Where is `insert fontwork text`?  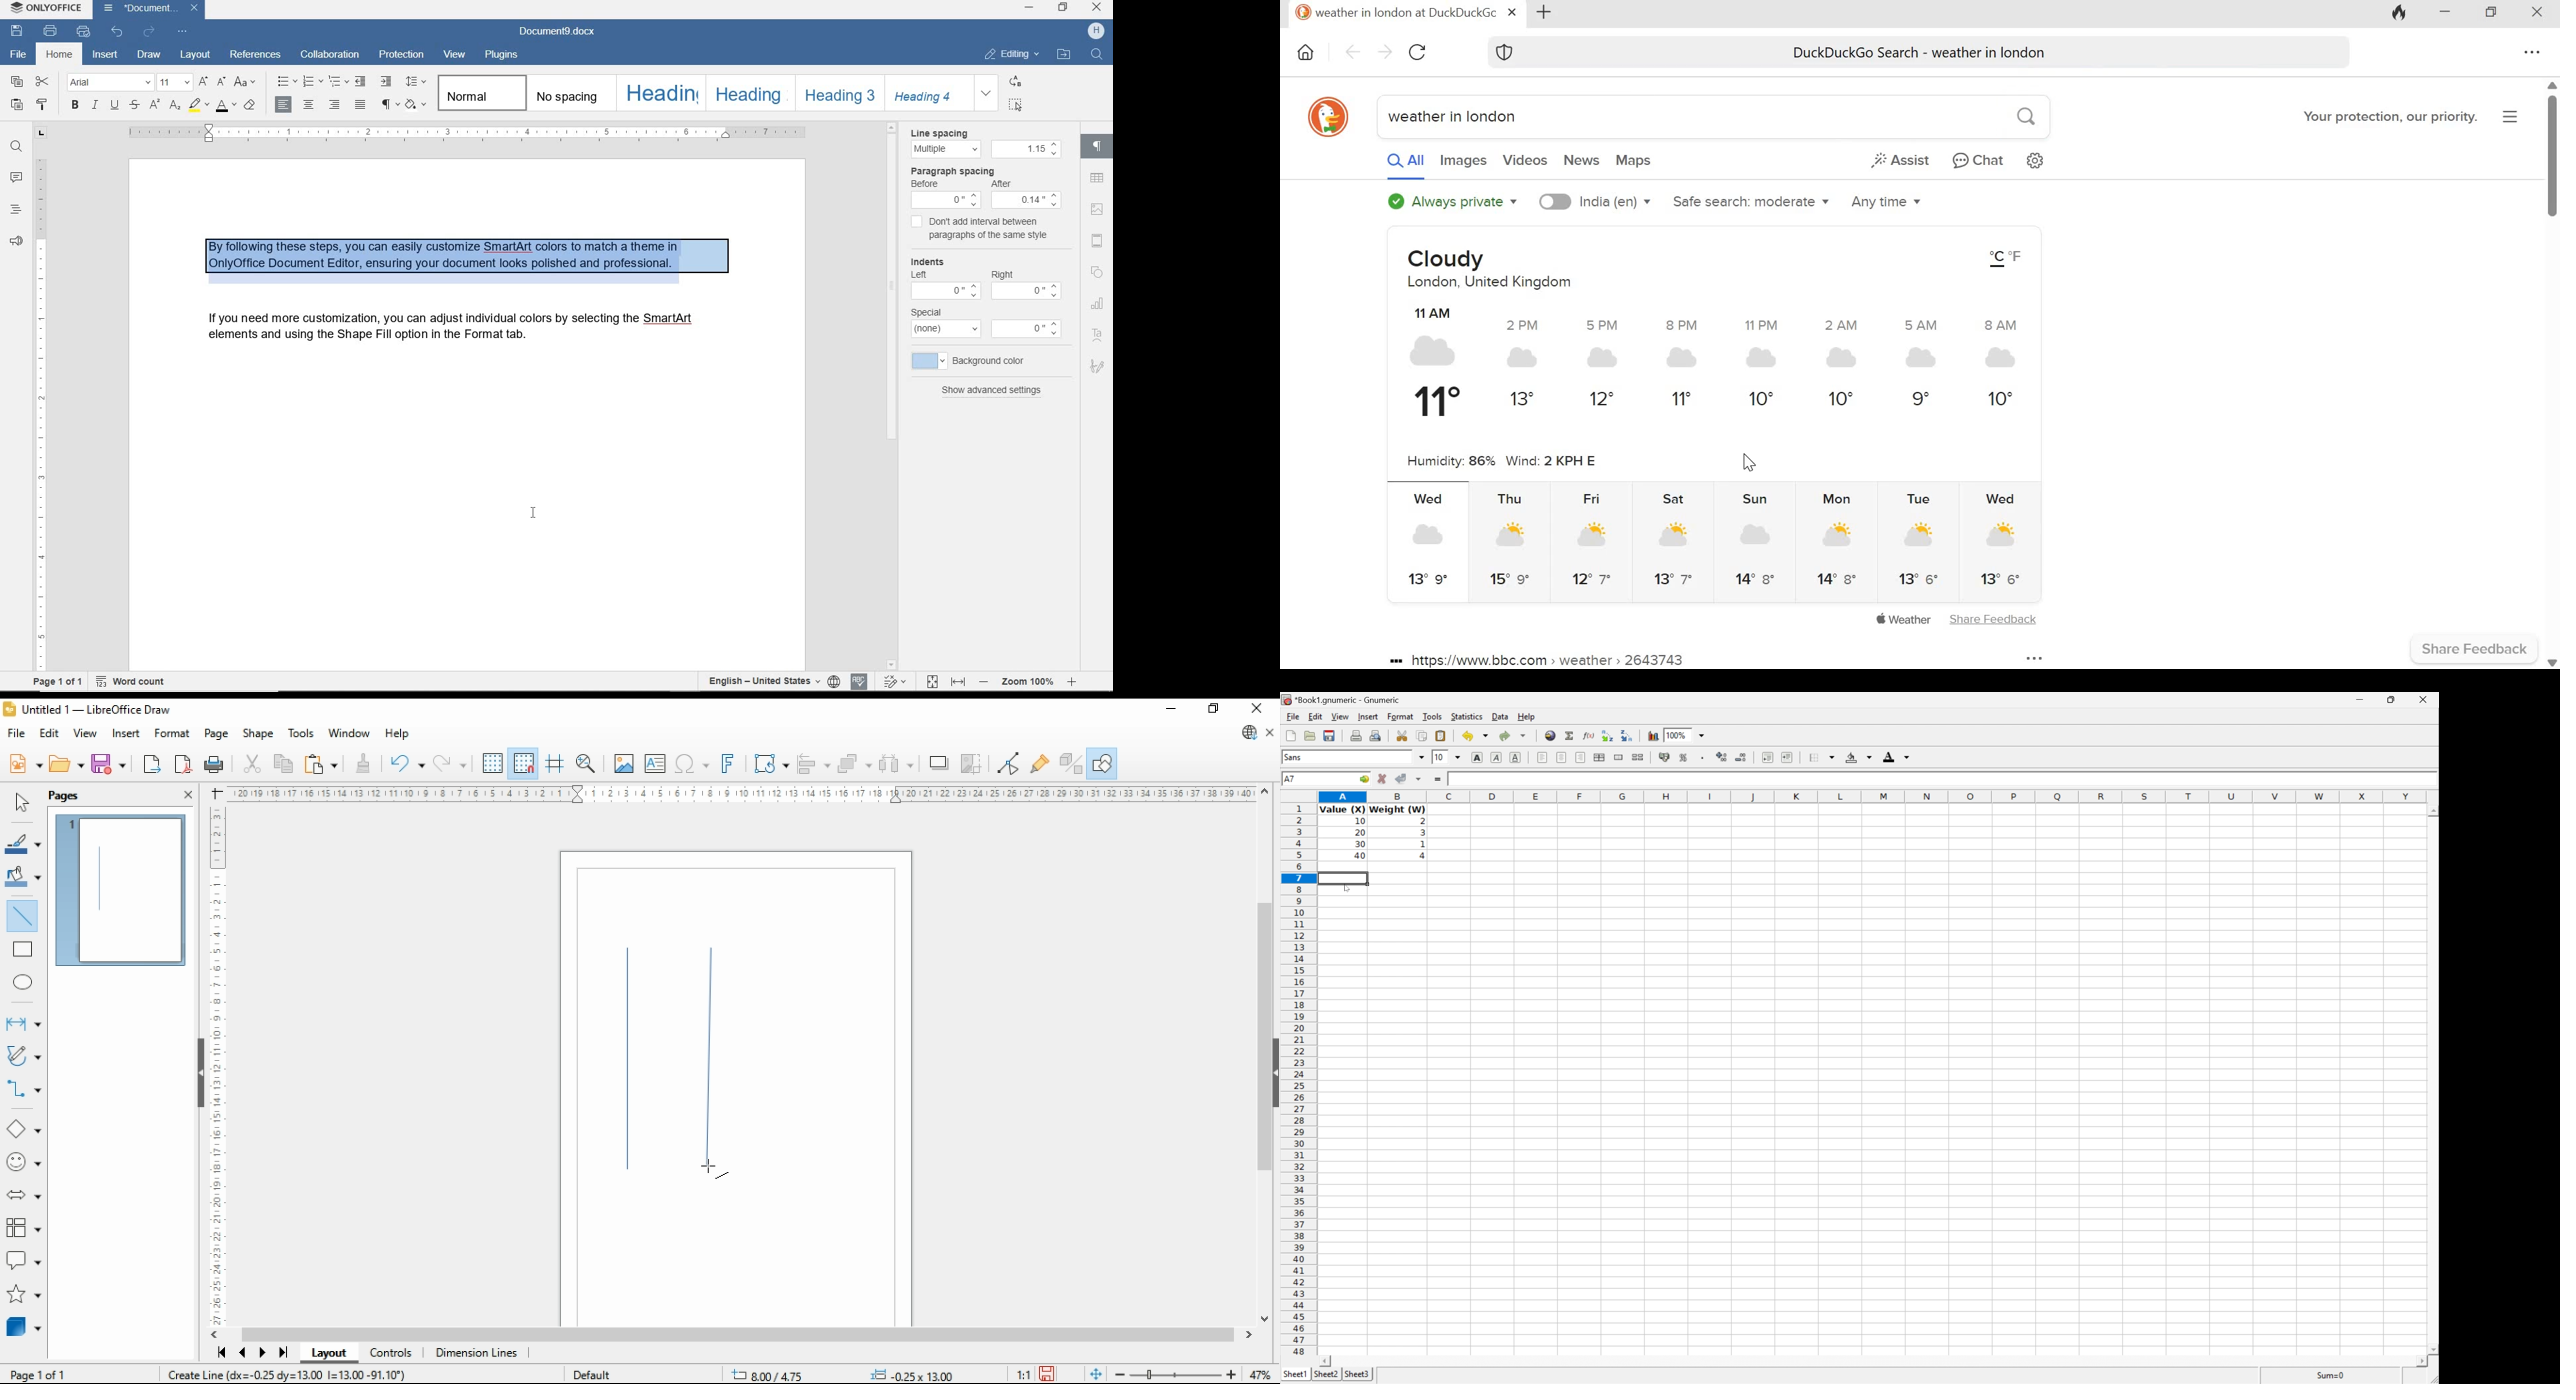 insert fontwork text is located at coordinates (728, 764).